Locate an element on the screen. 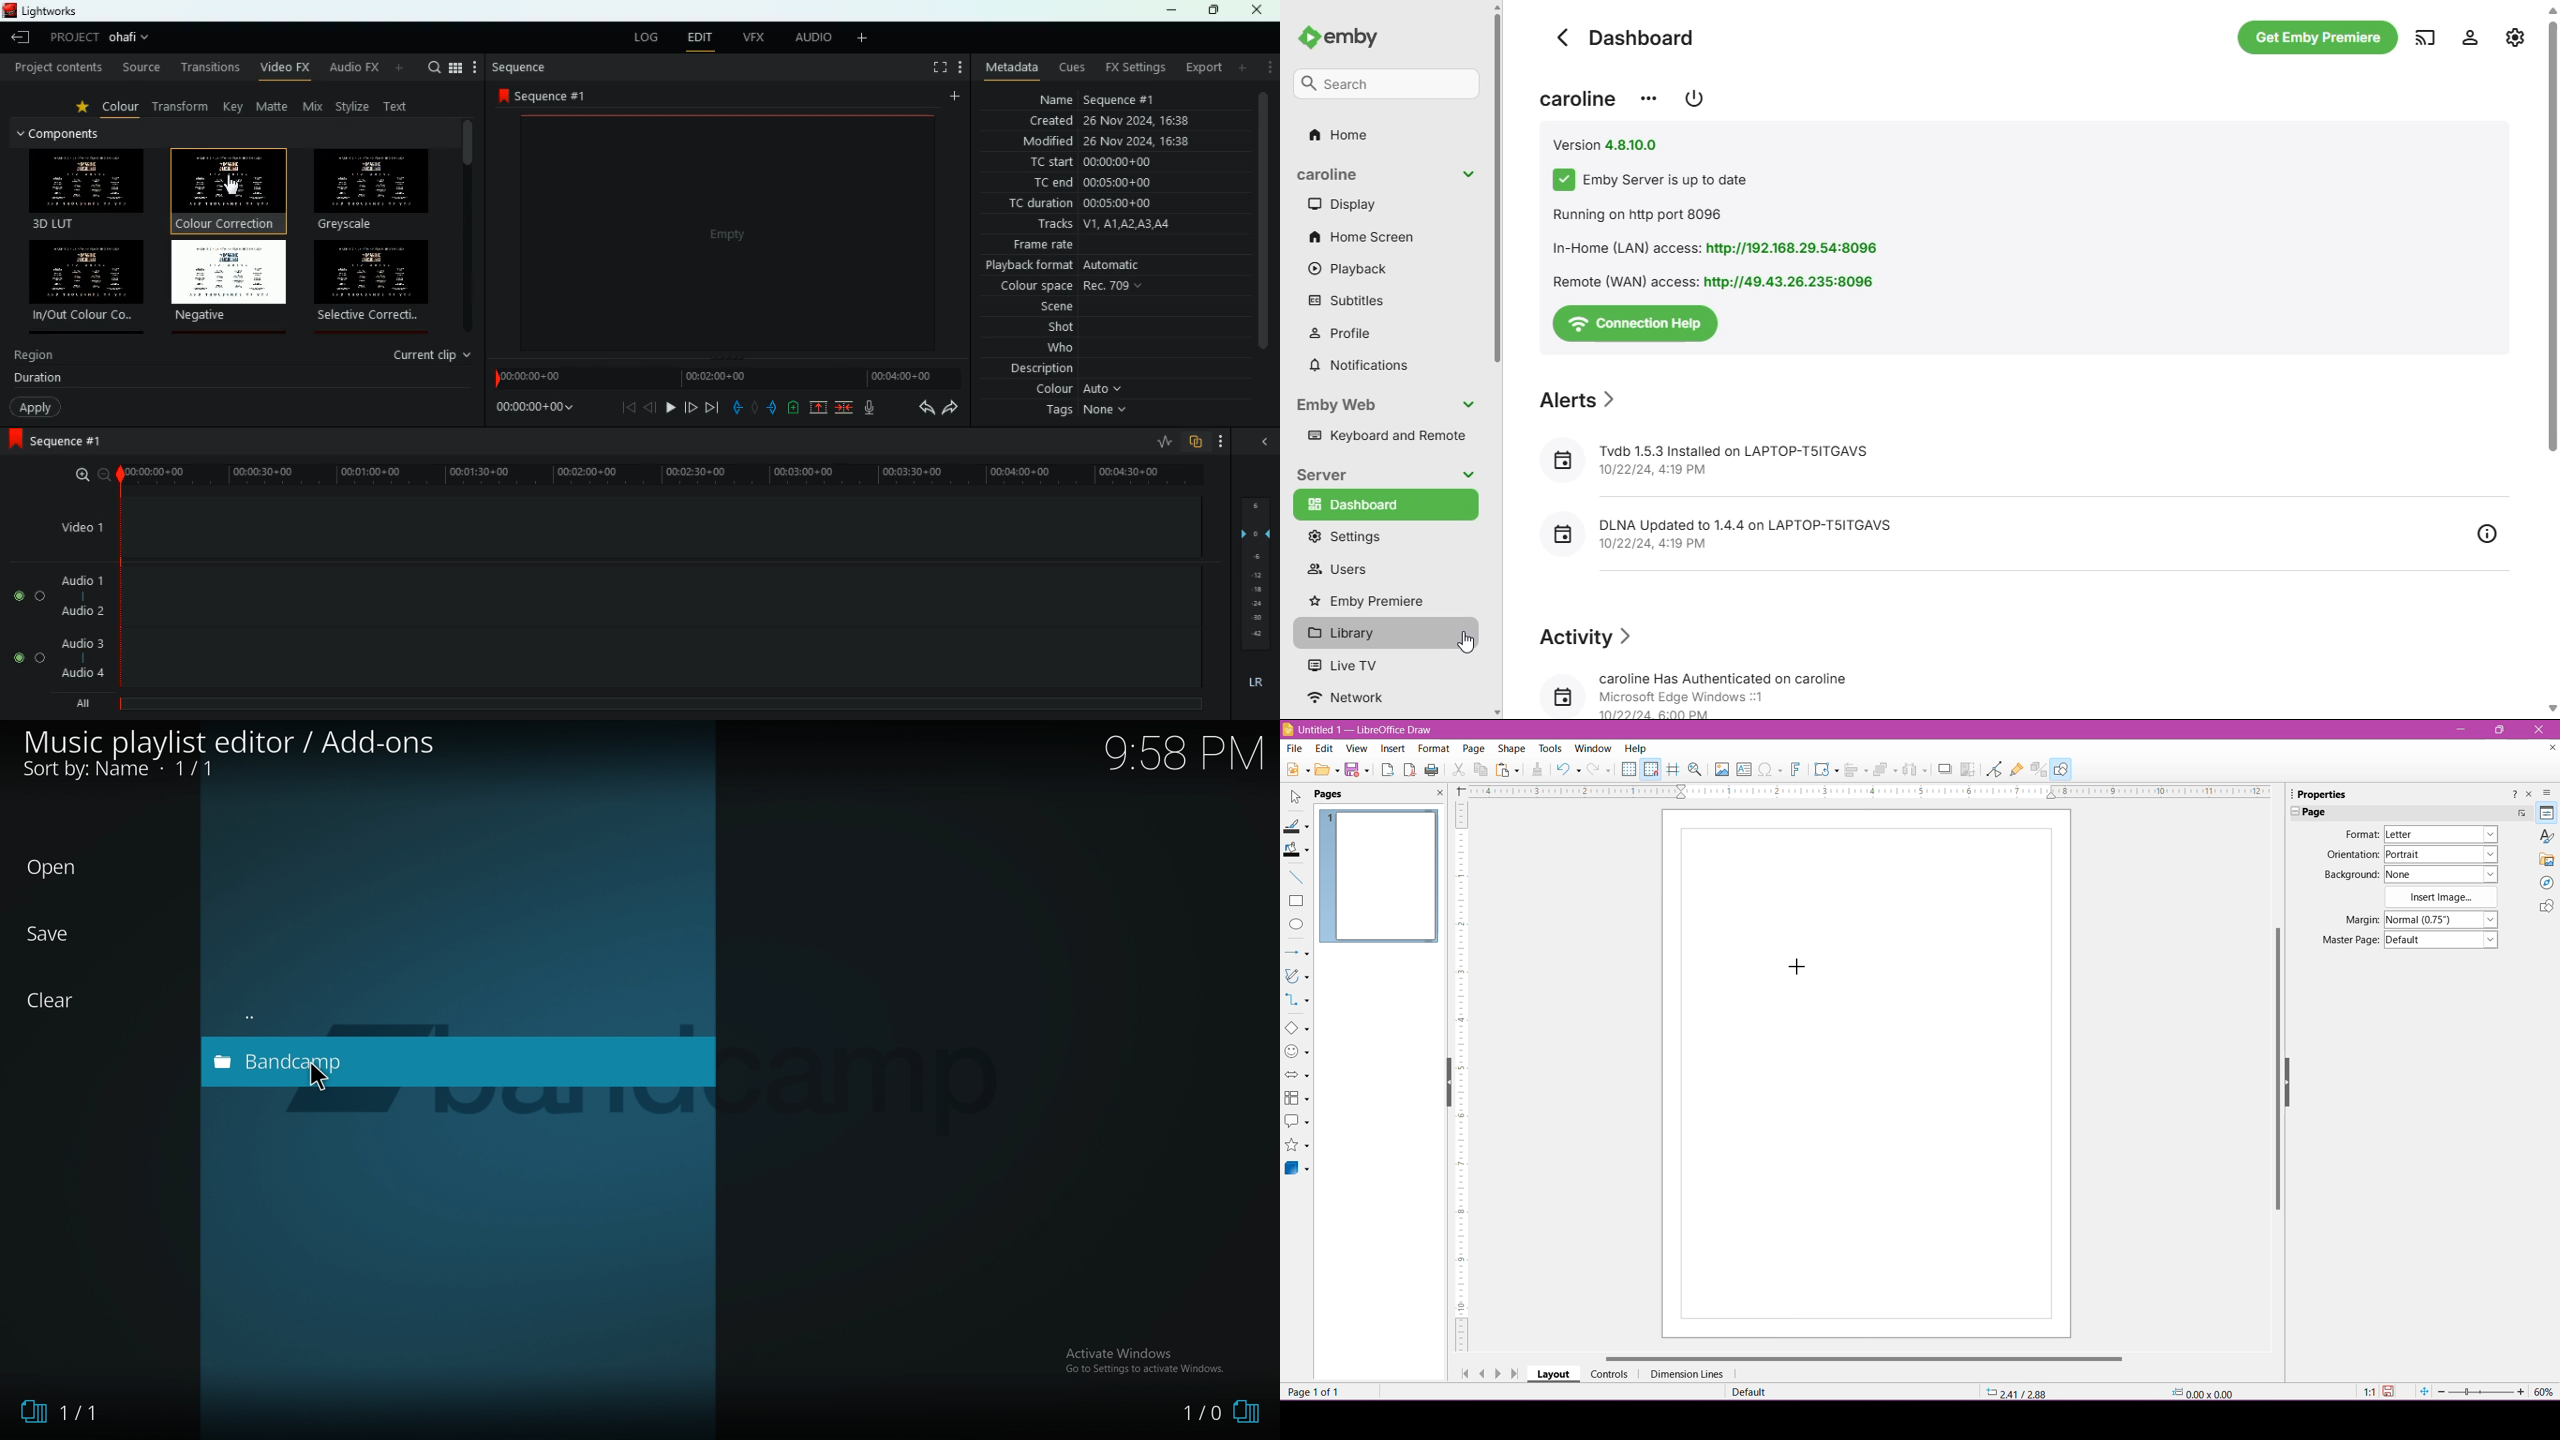 The height and width of the screenshot is (1456, 2576). leave is located at coordinates (18, 39).